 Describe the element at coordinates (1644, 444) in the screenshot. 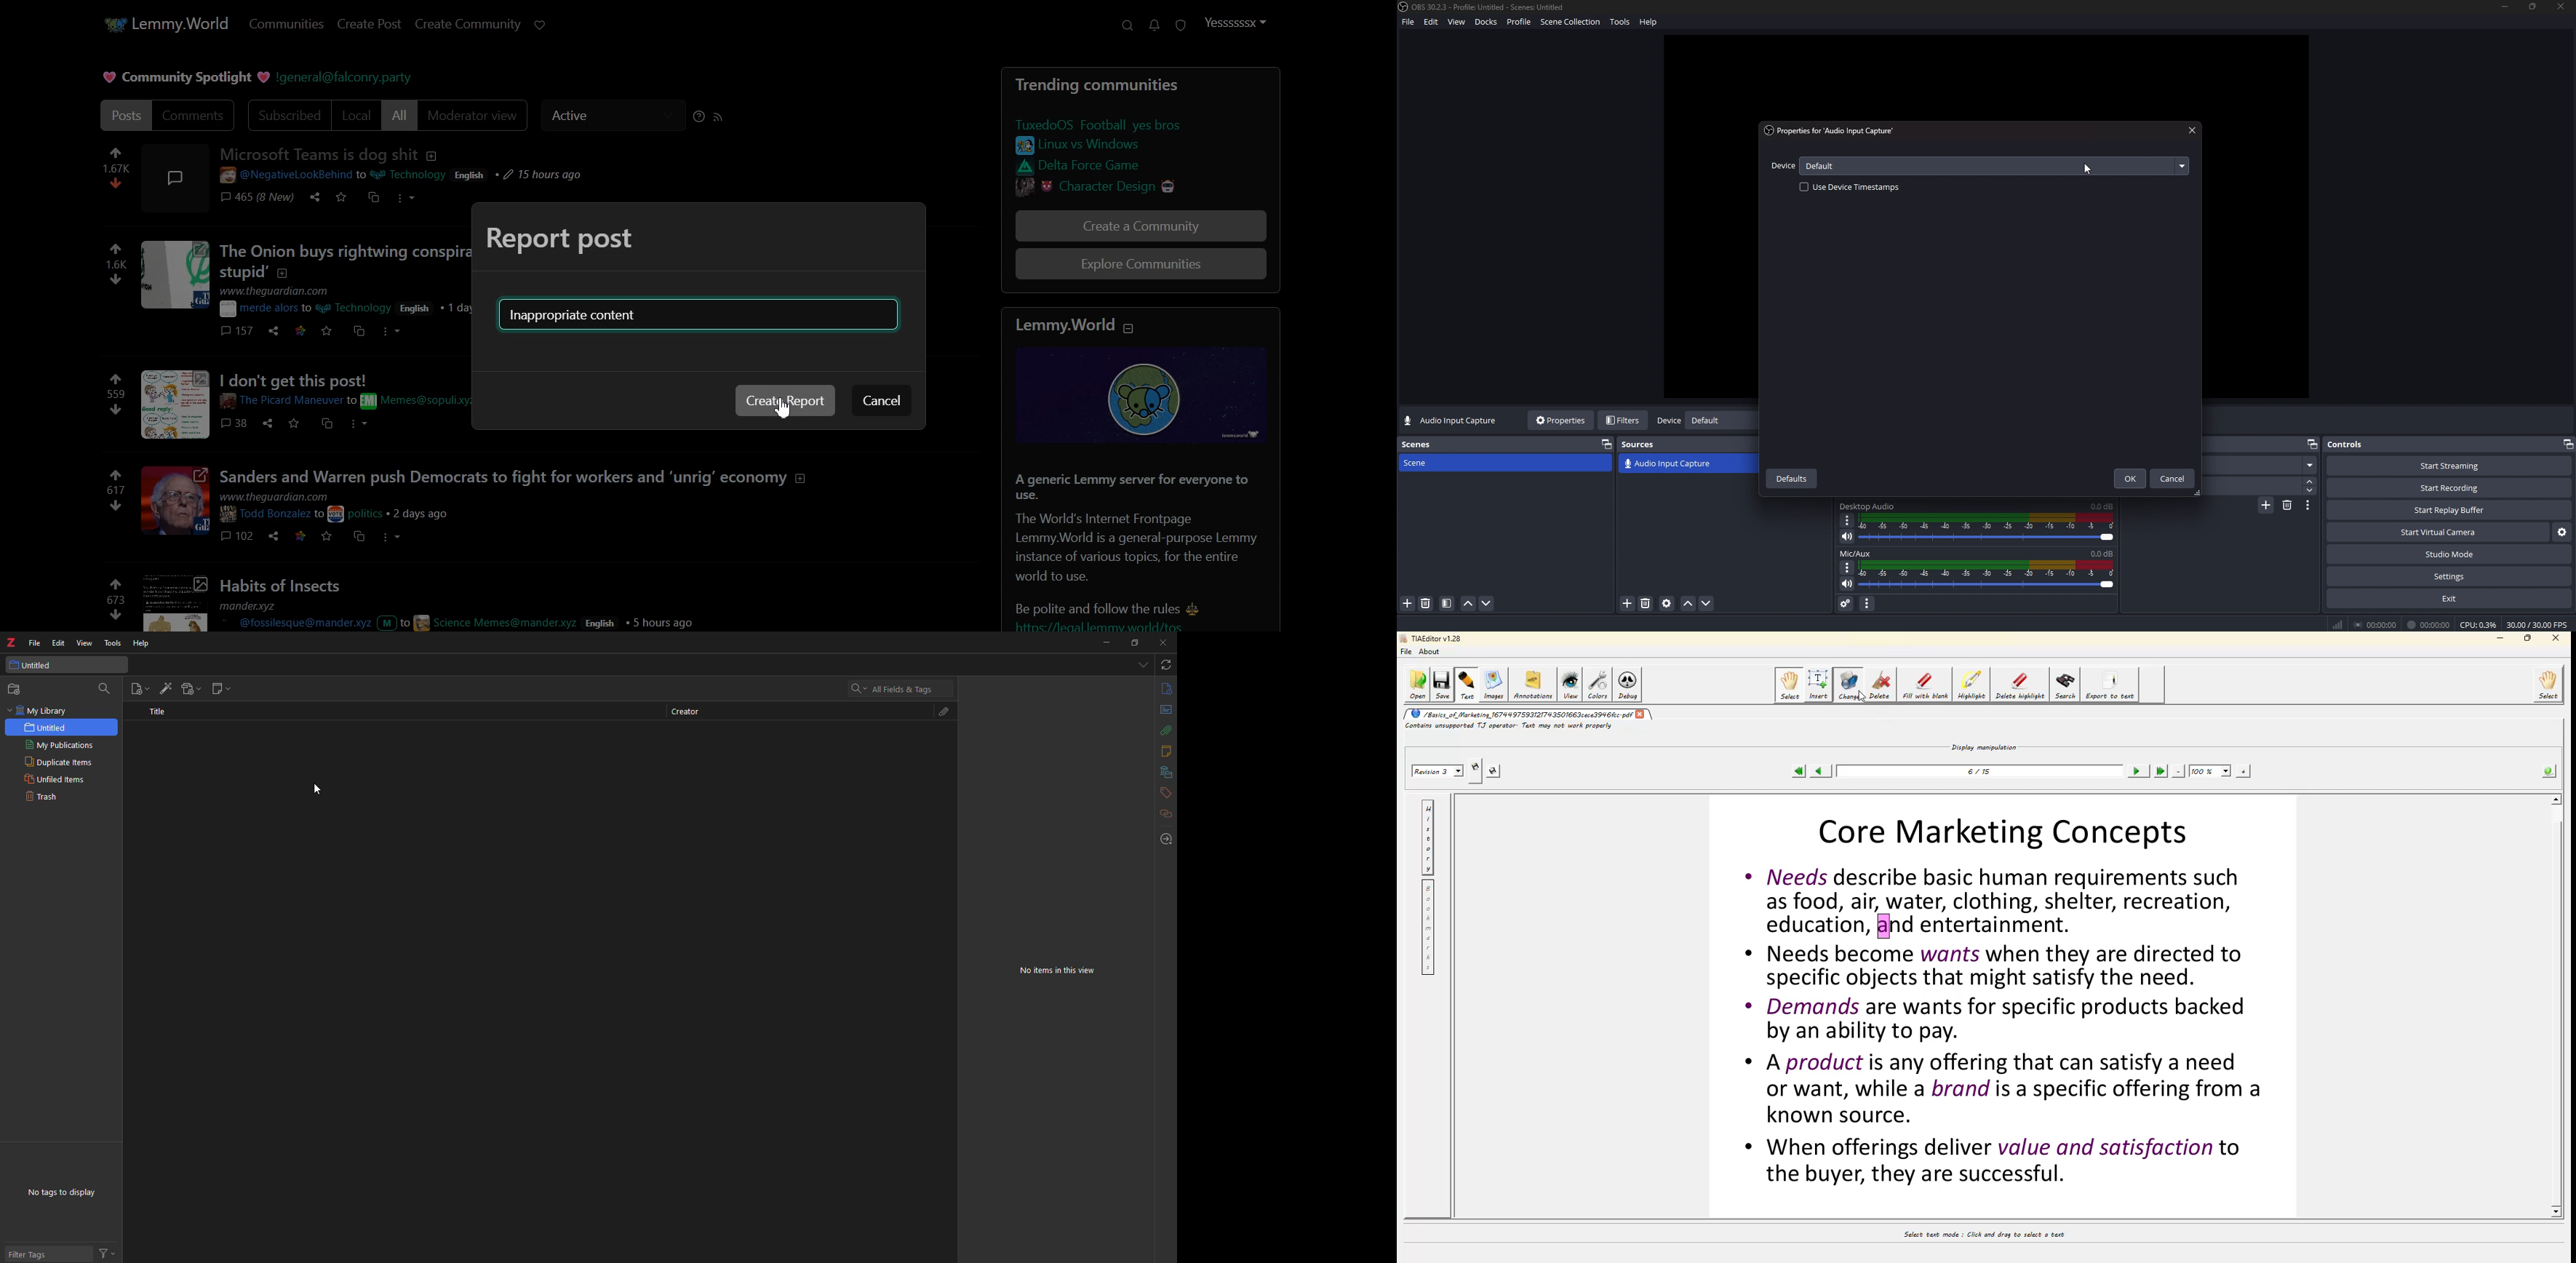

I see `sources` at that location.